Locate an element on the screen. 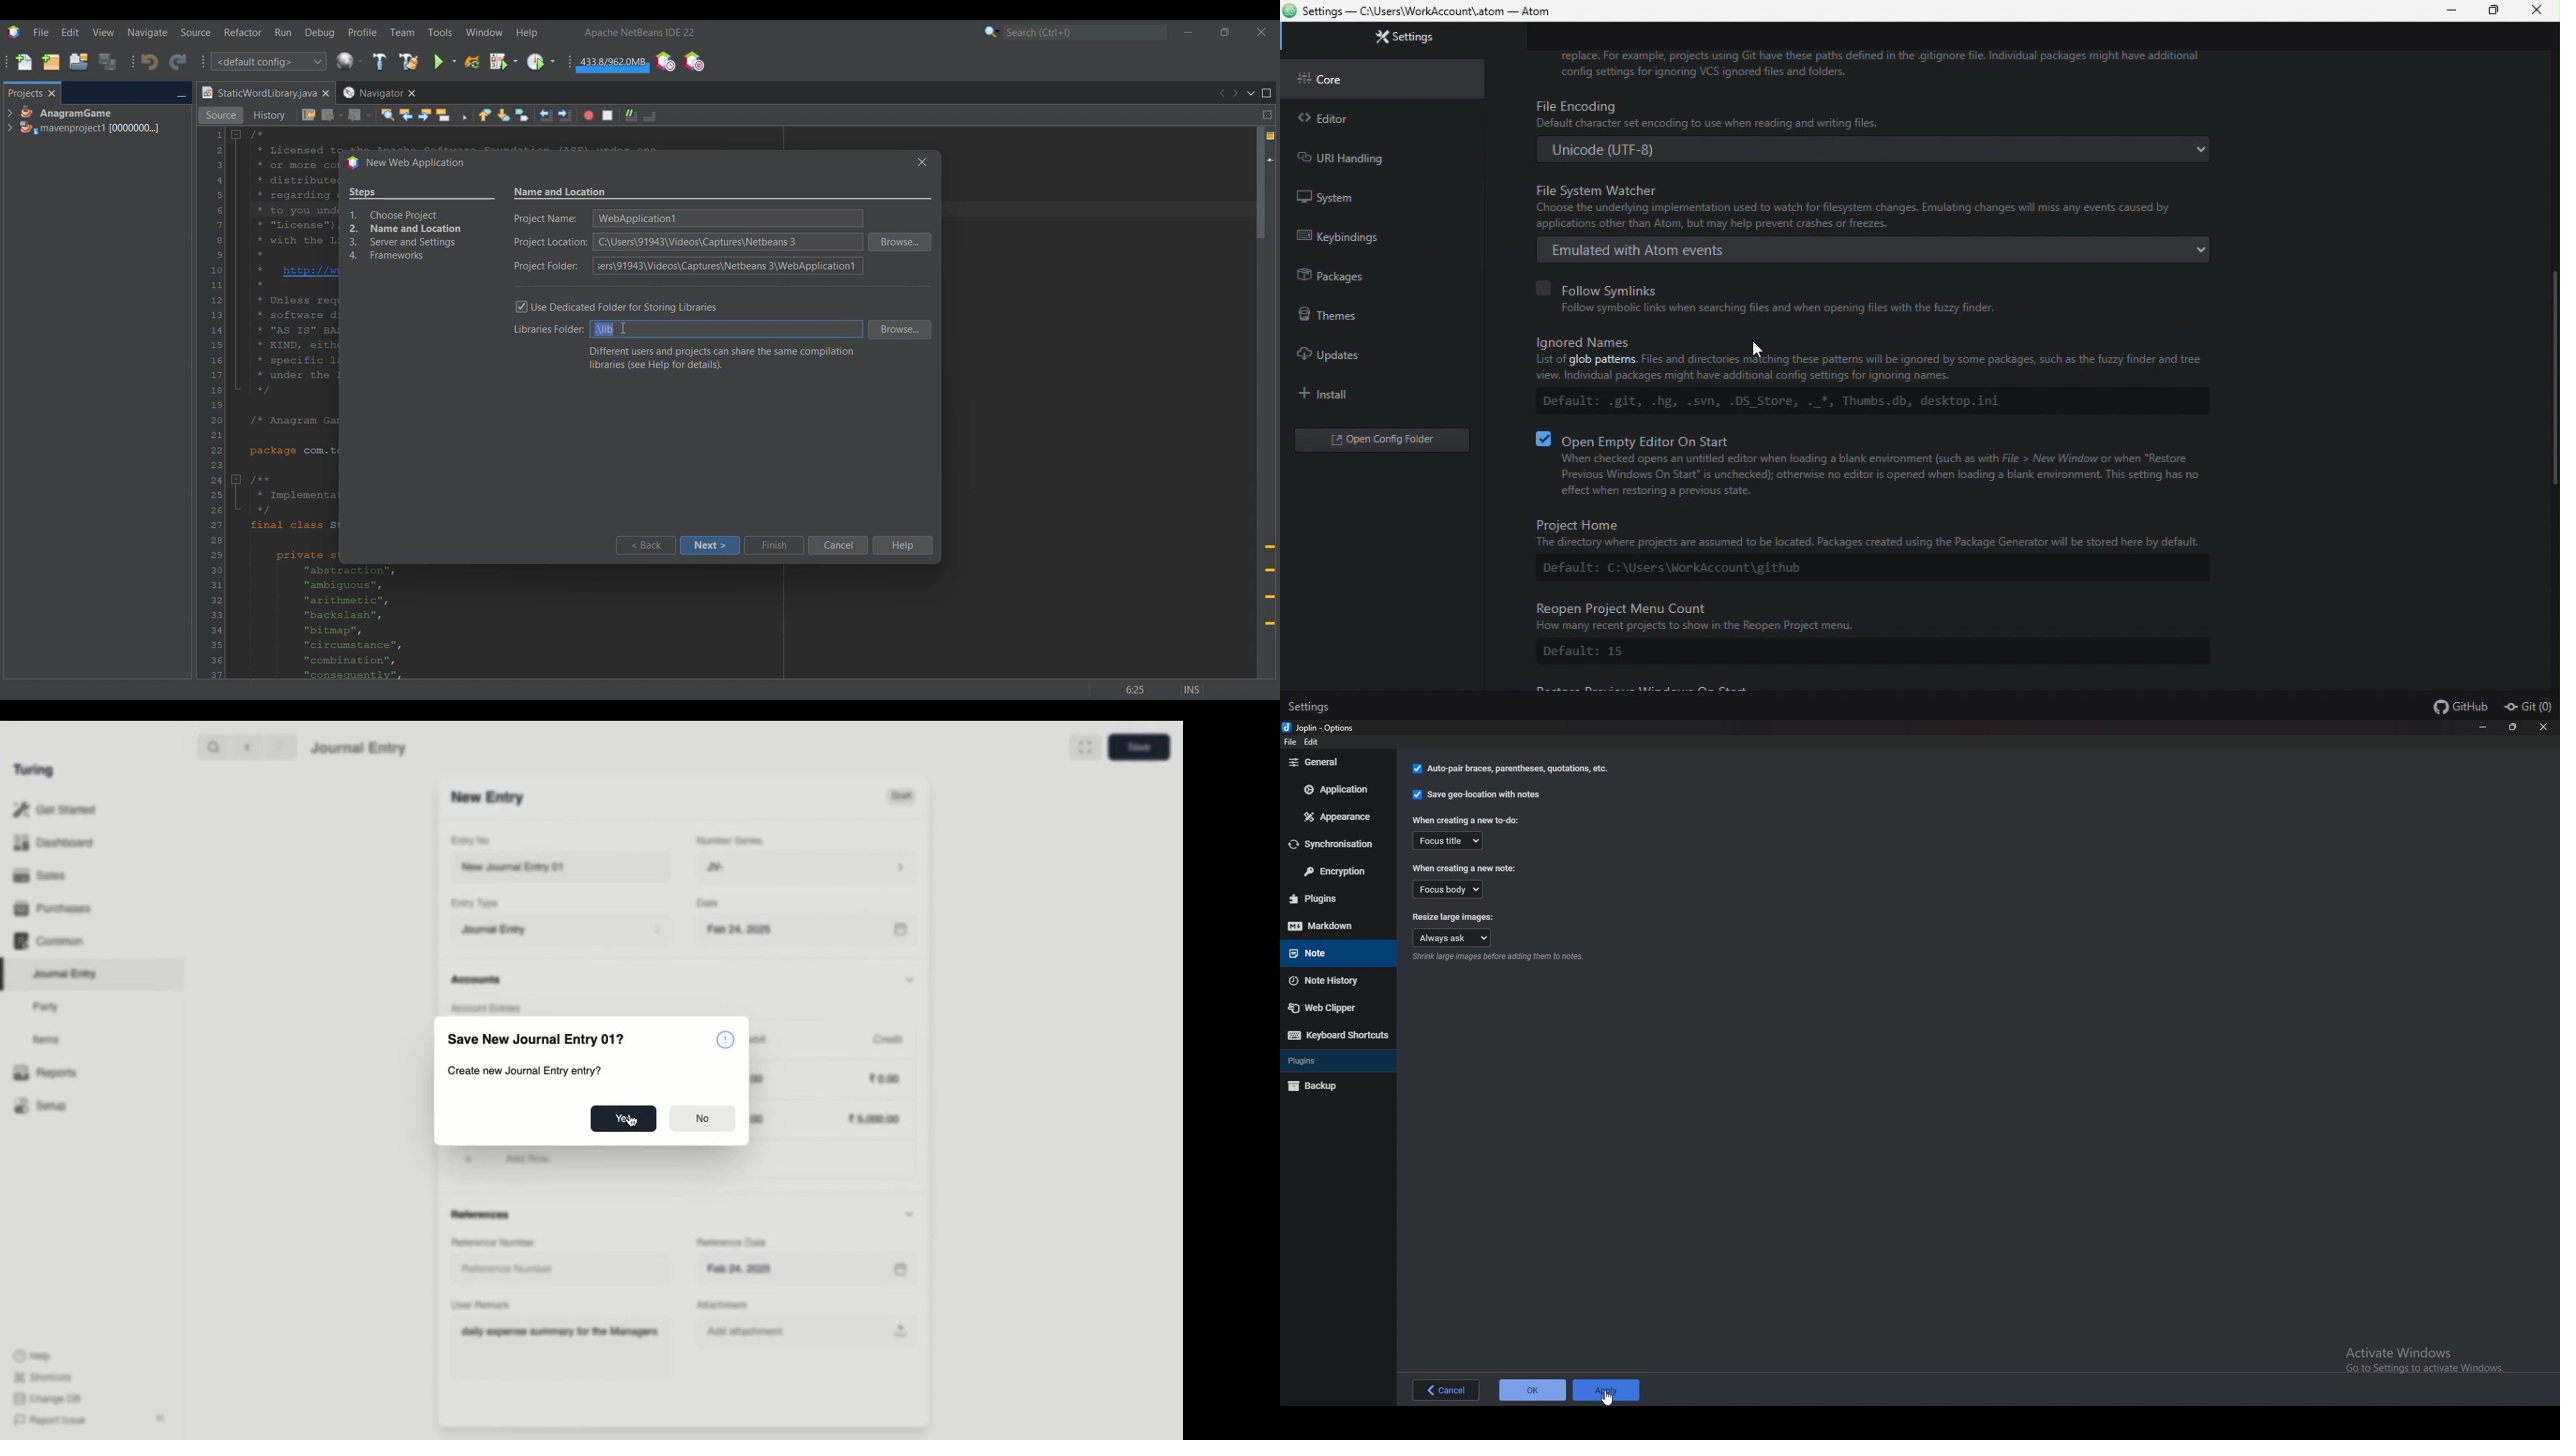  © Open Empty Editor On Start is located at coordinates (1867, 439).